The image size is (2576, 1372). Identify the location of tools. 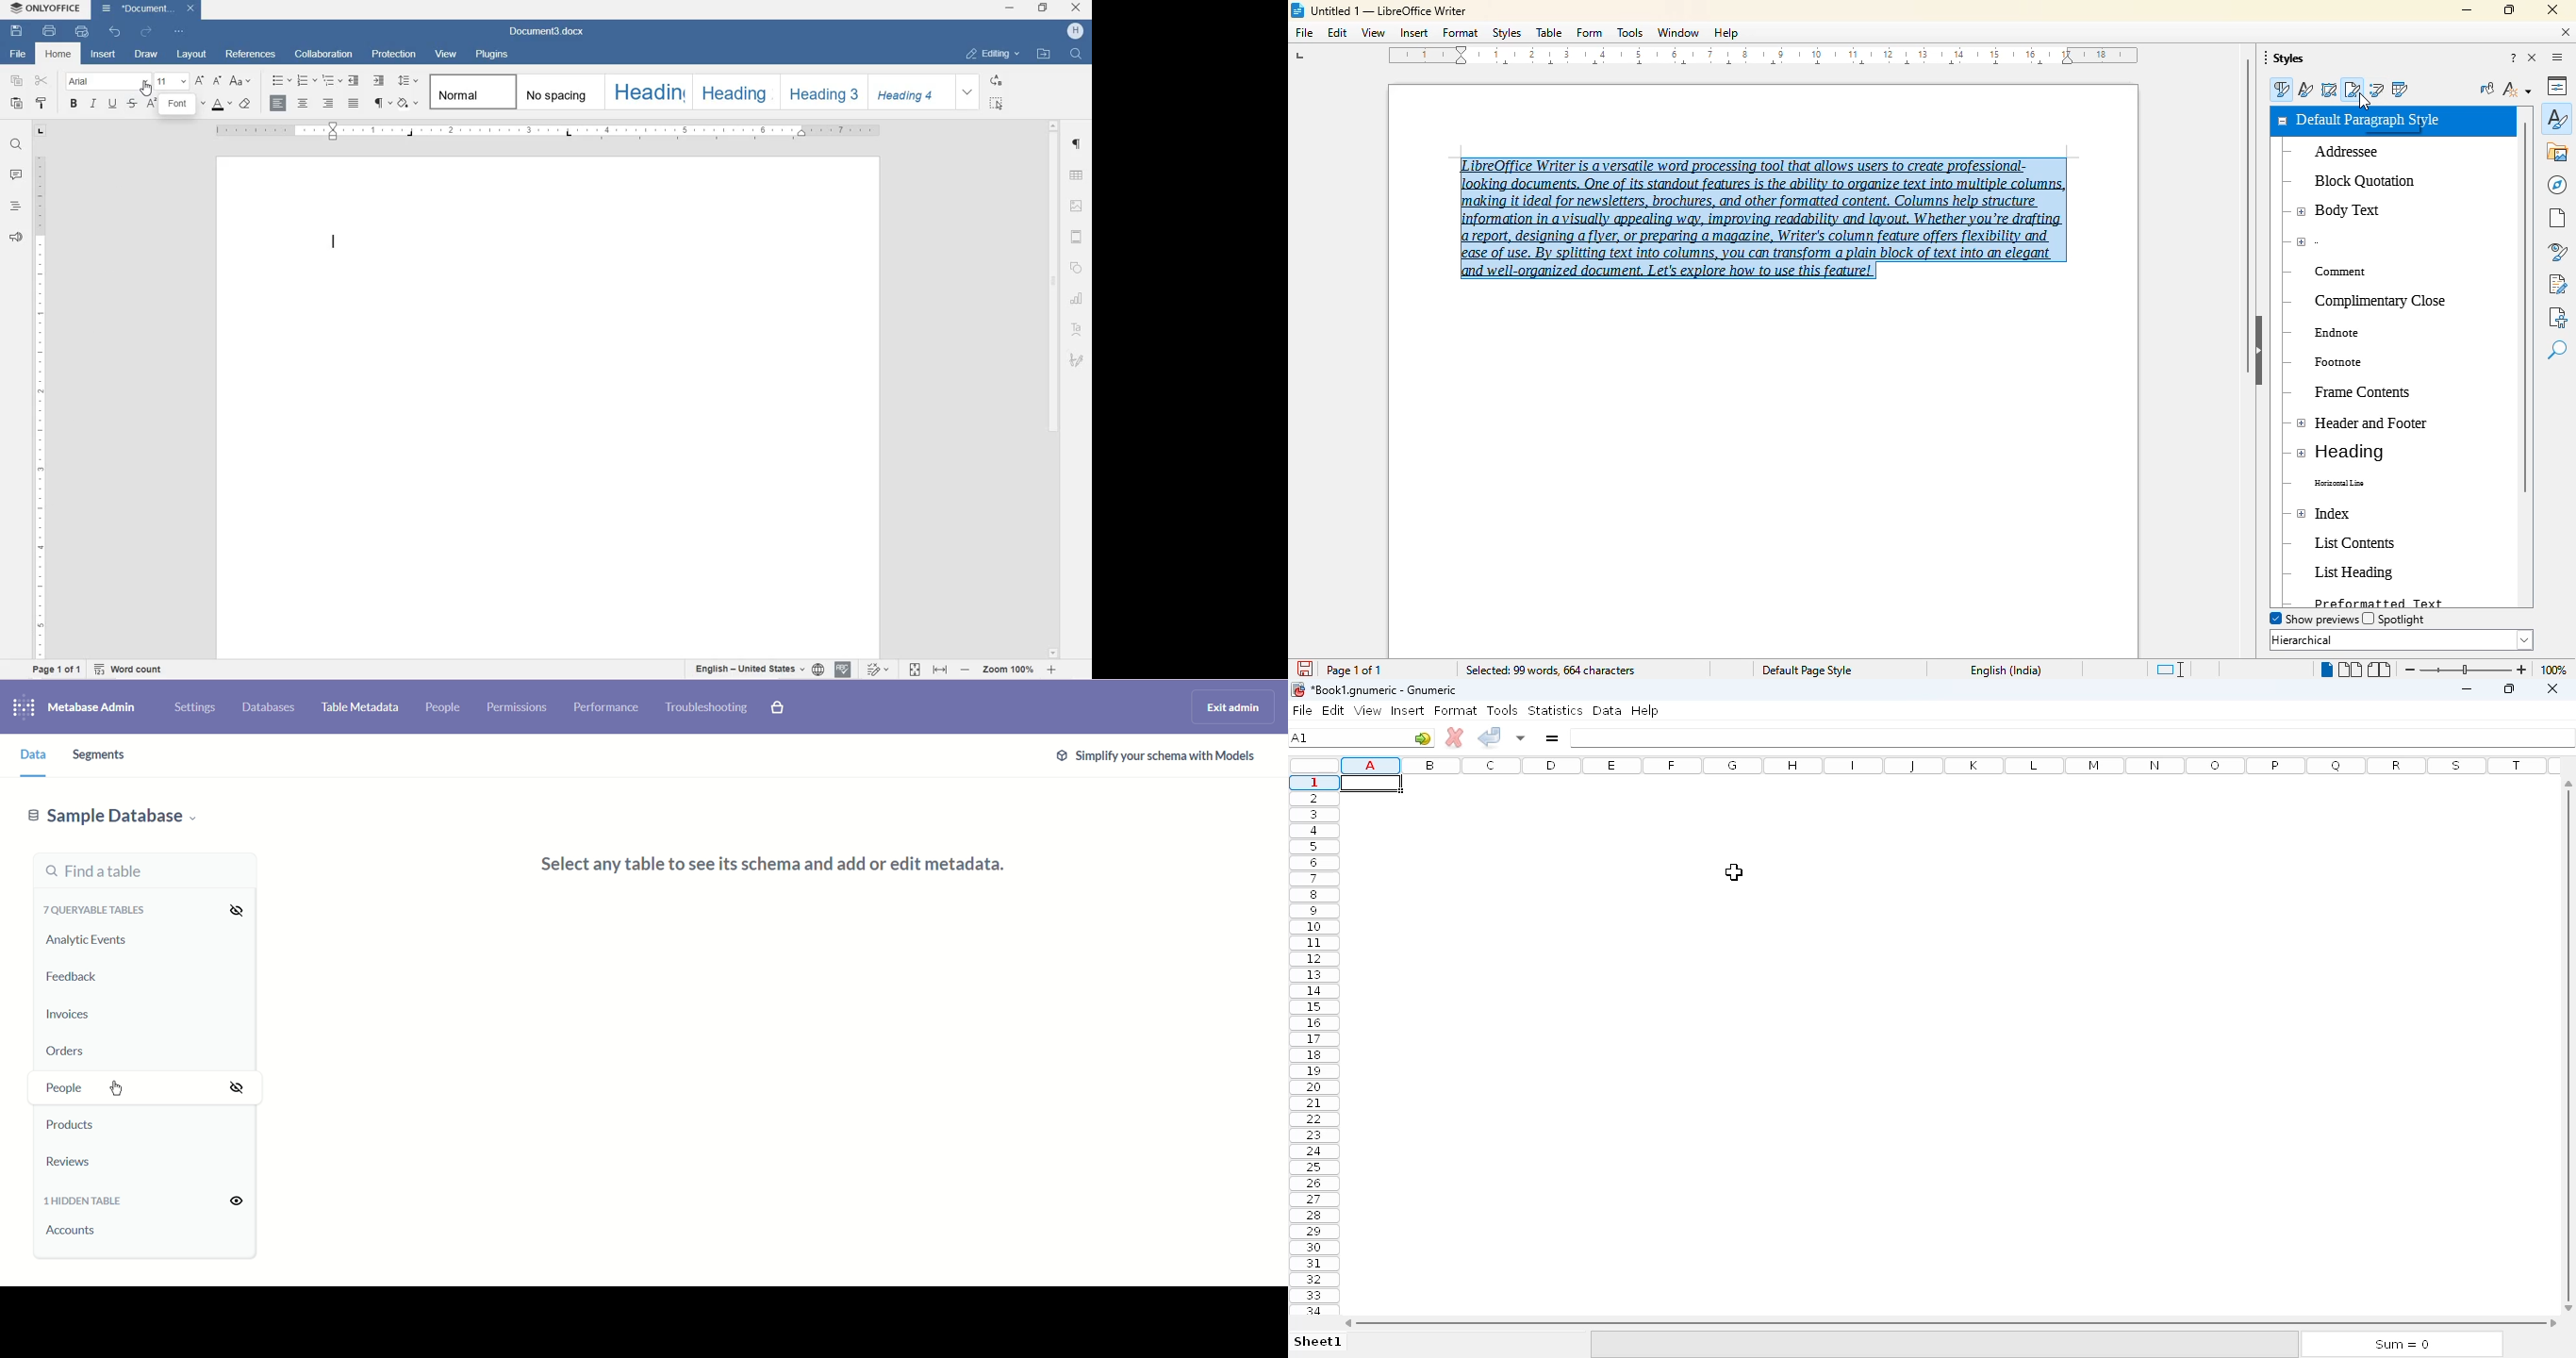
(1503, 710).